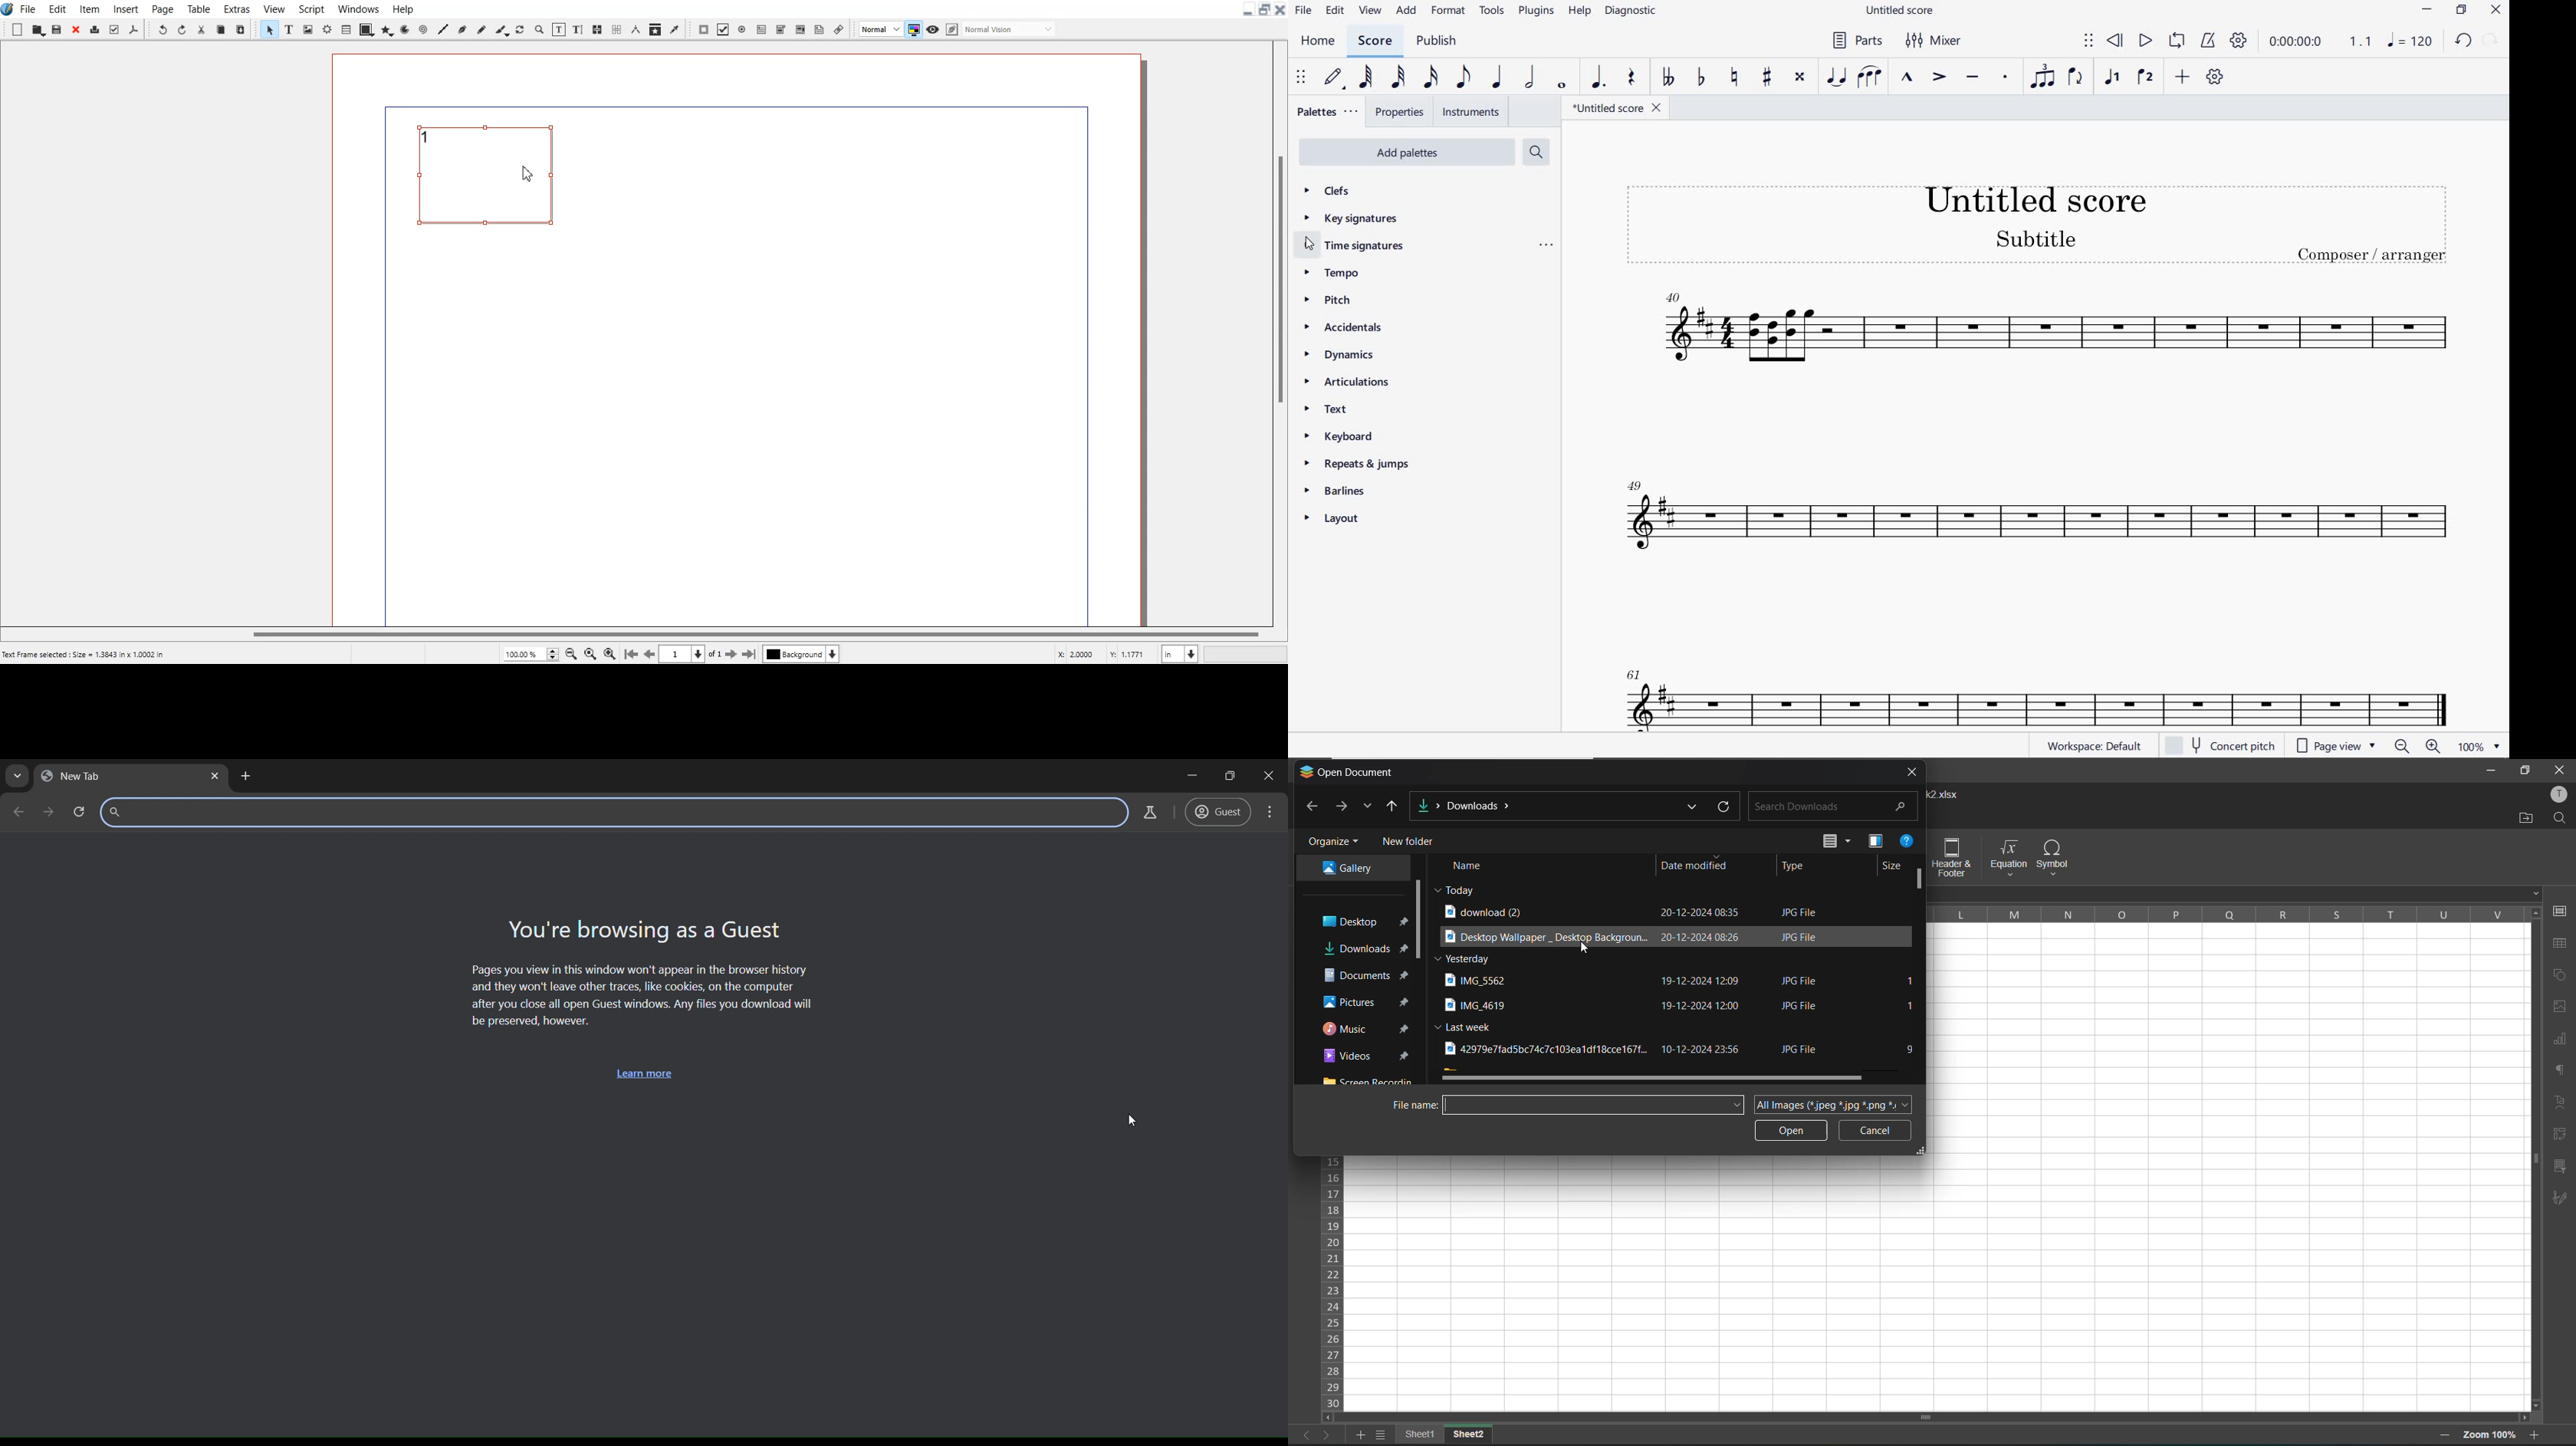  I want to click on FILE, so click(1303, 12).